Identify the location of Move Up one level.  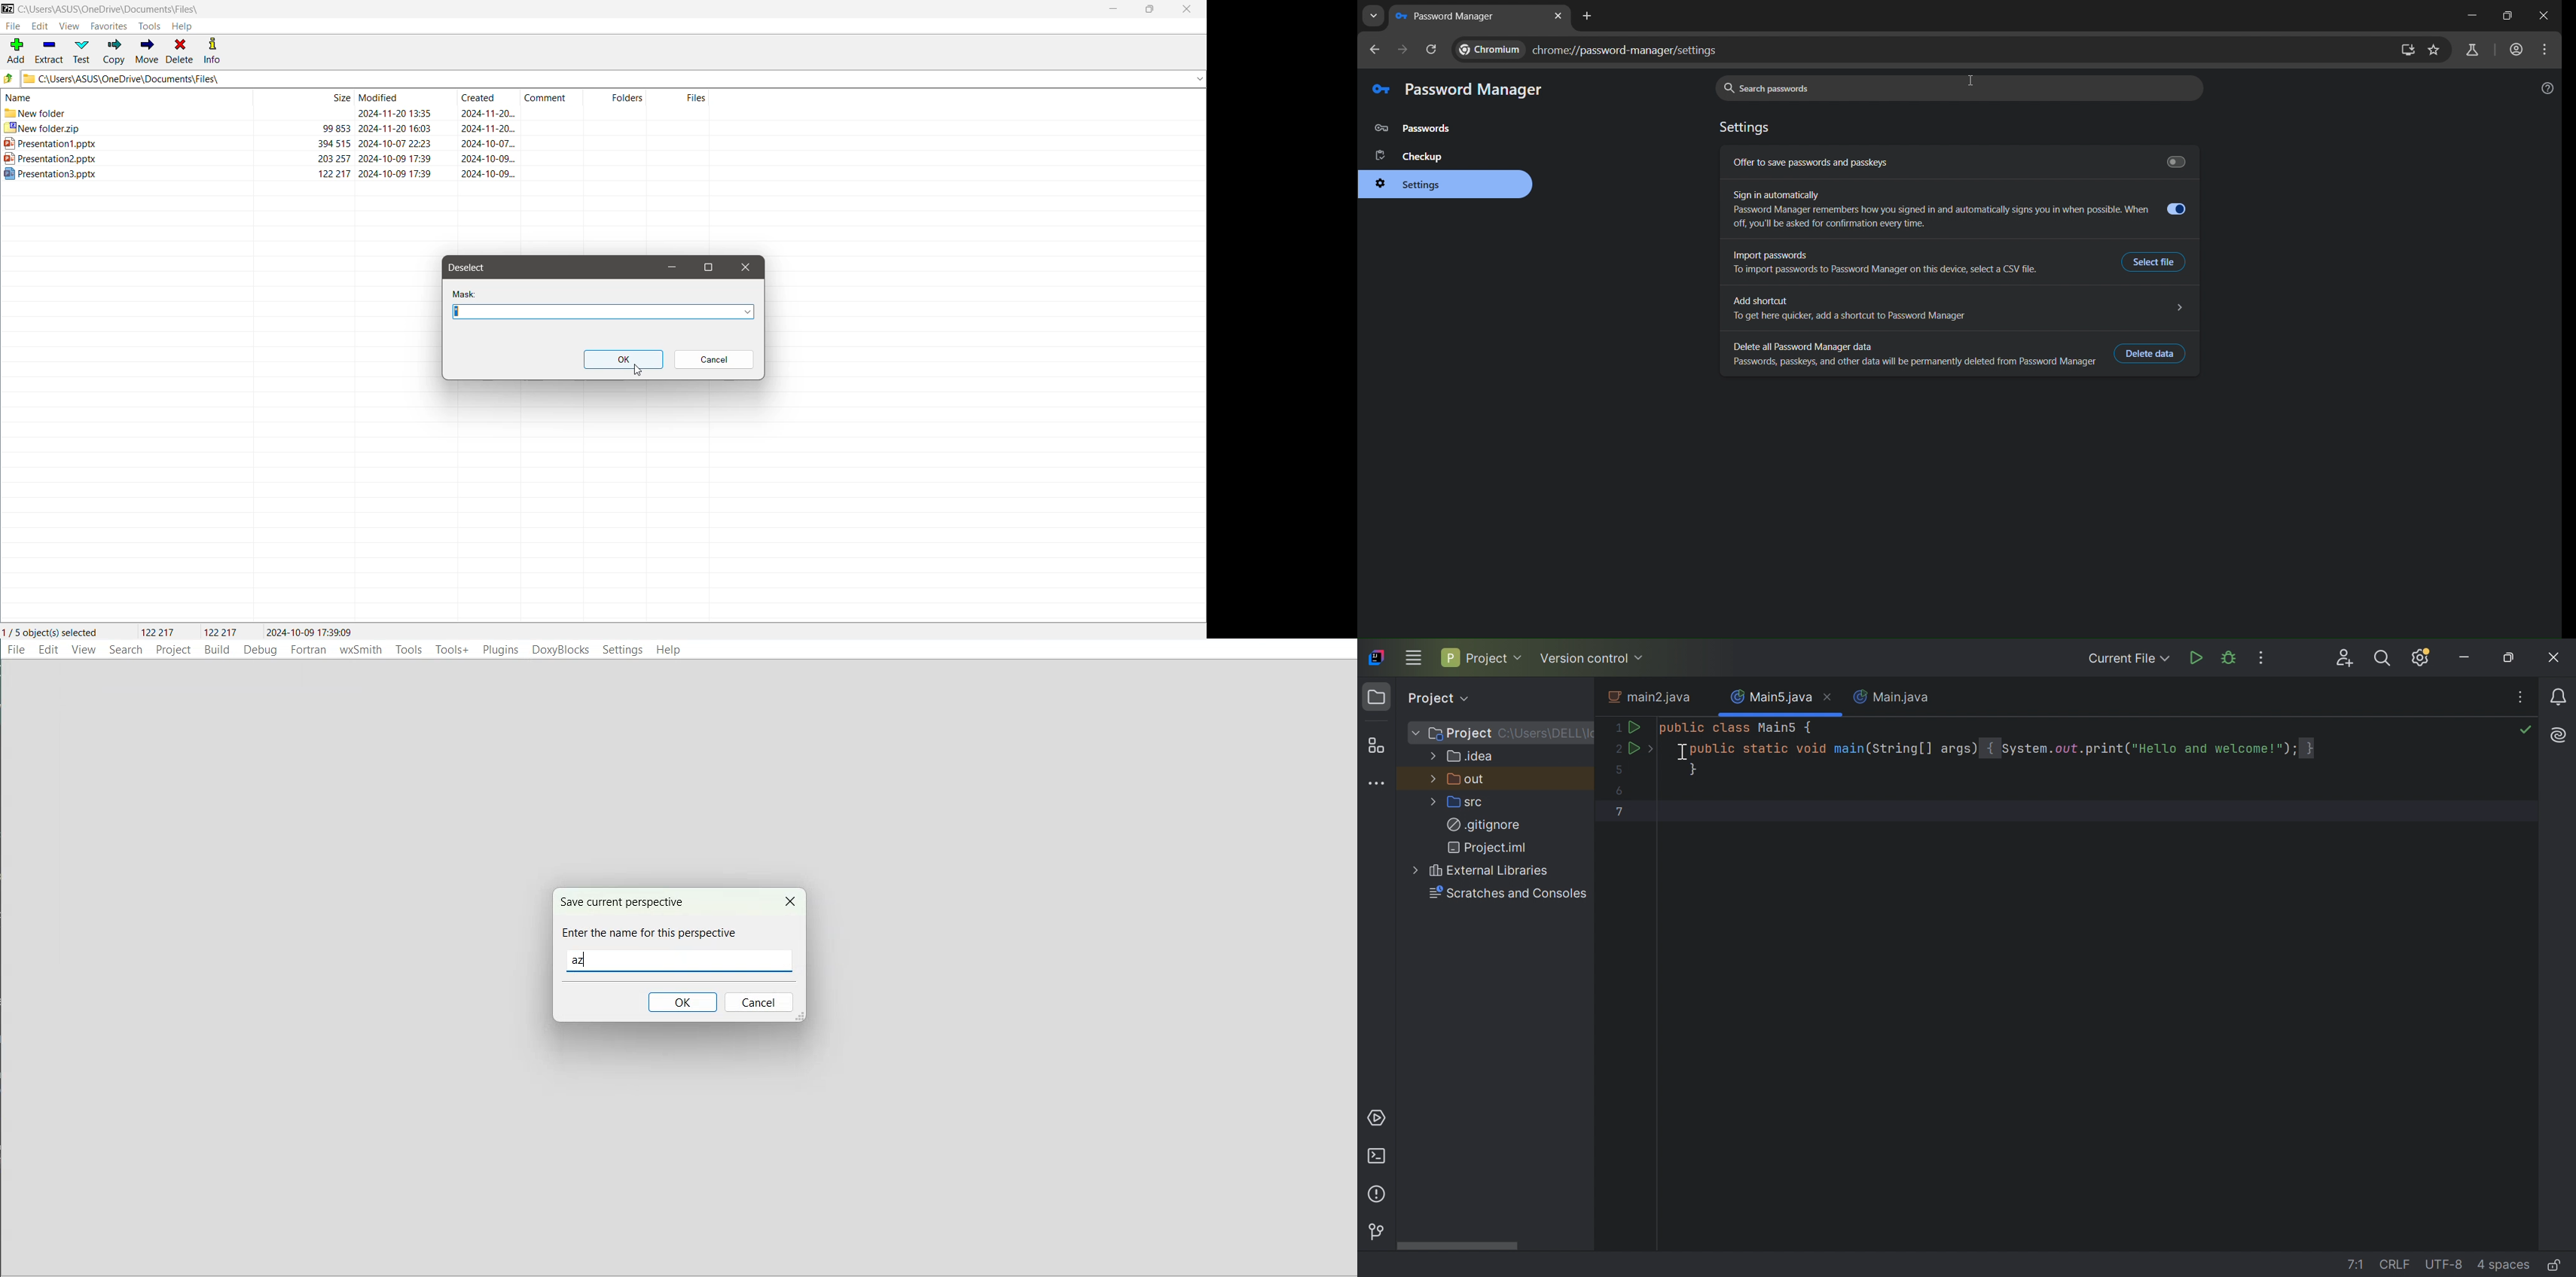
(9, 79).